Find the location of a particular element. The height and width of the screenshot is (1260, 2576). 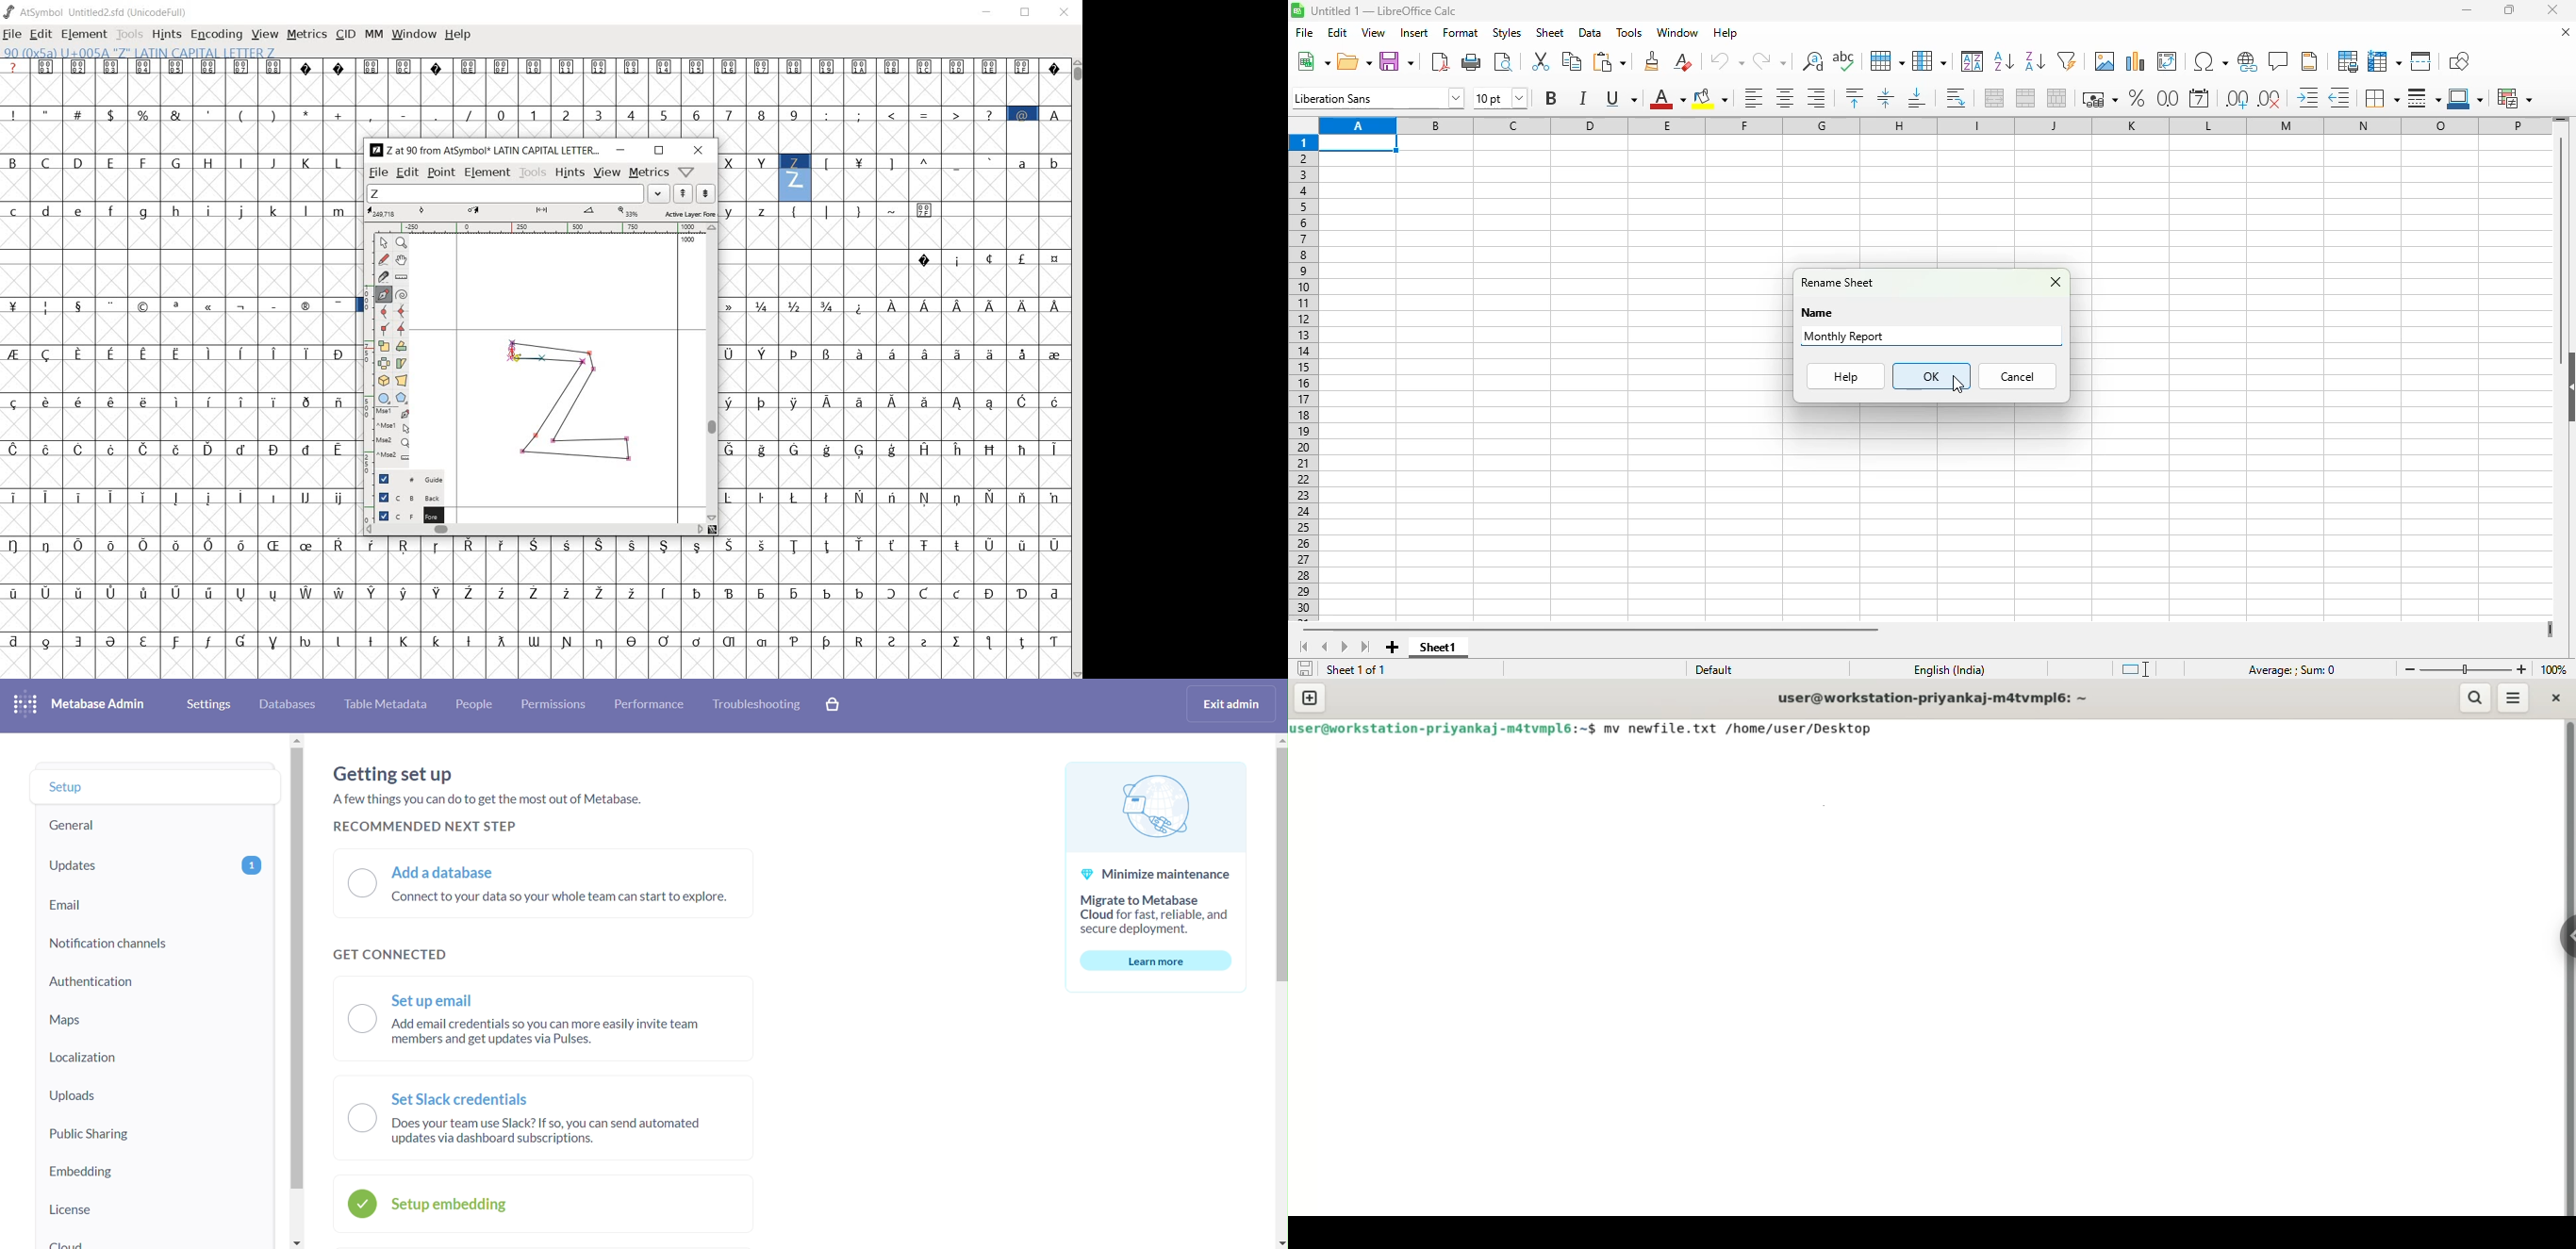

scroll by hand is located at coordinates (403, 260).